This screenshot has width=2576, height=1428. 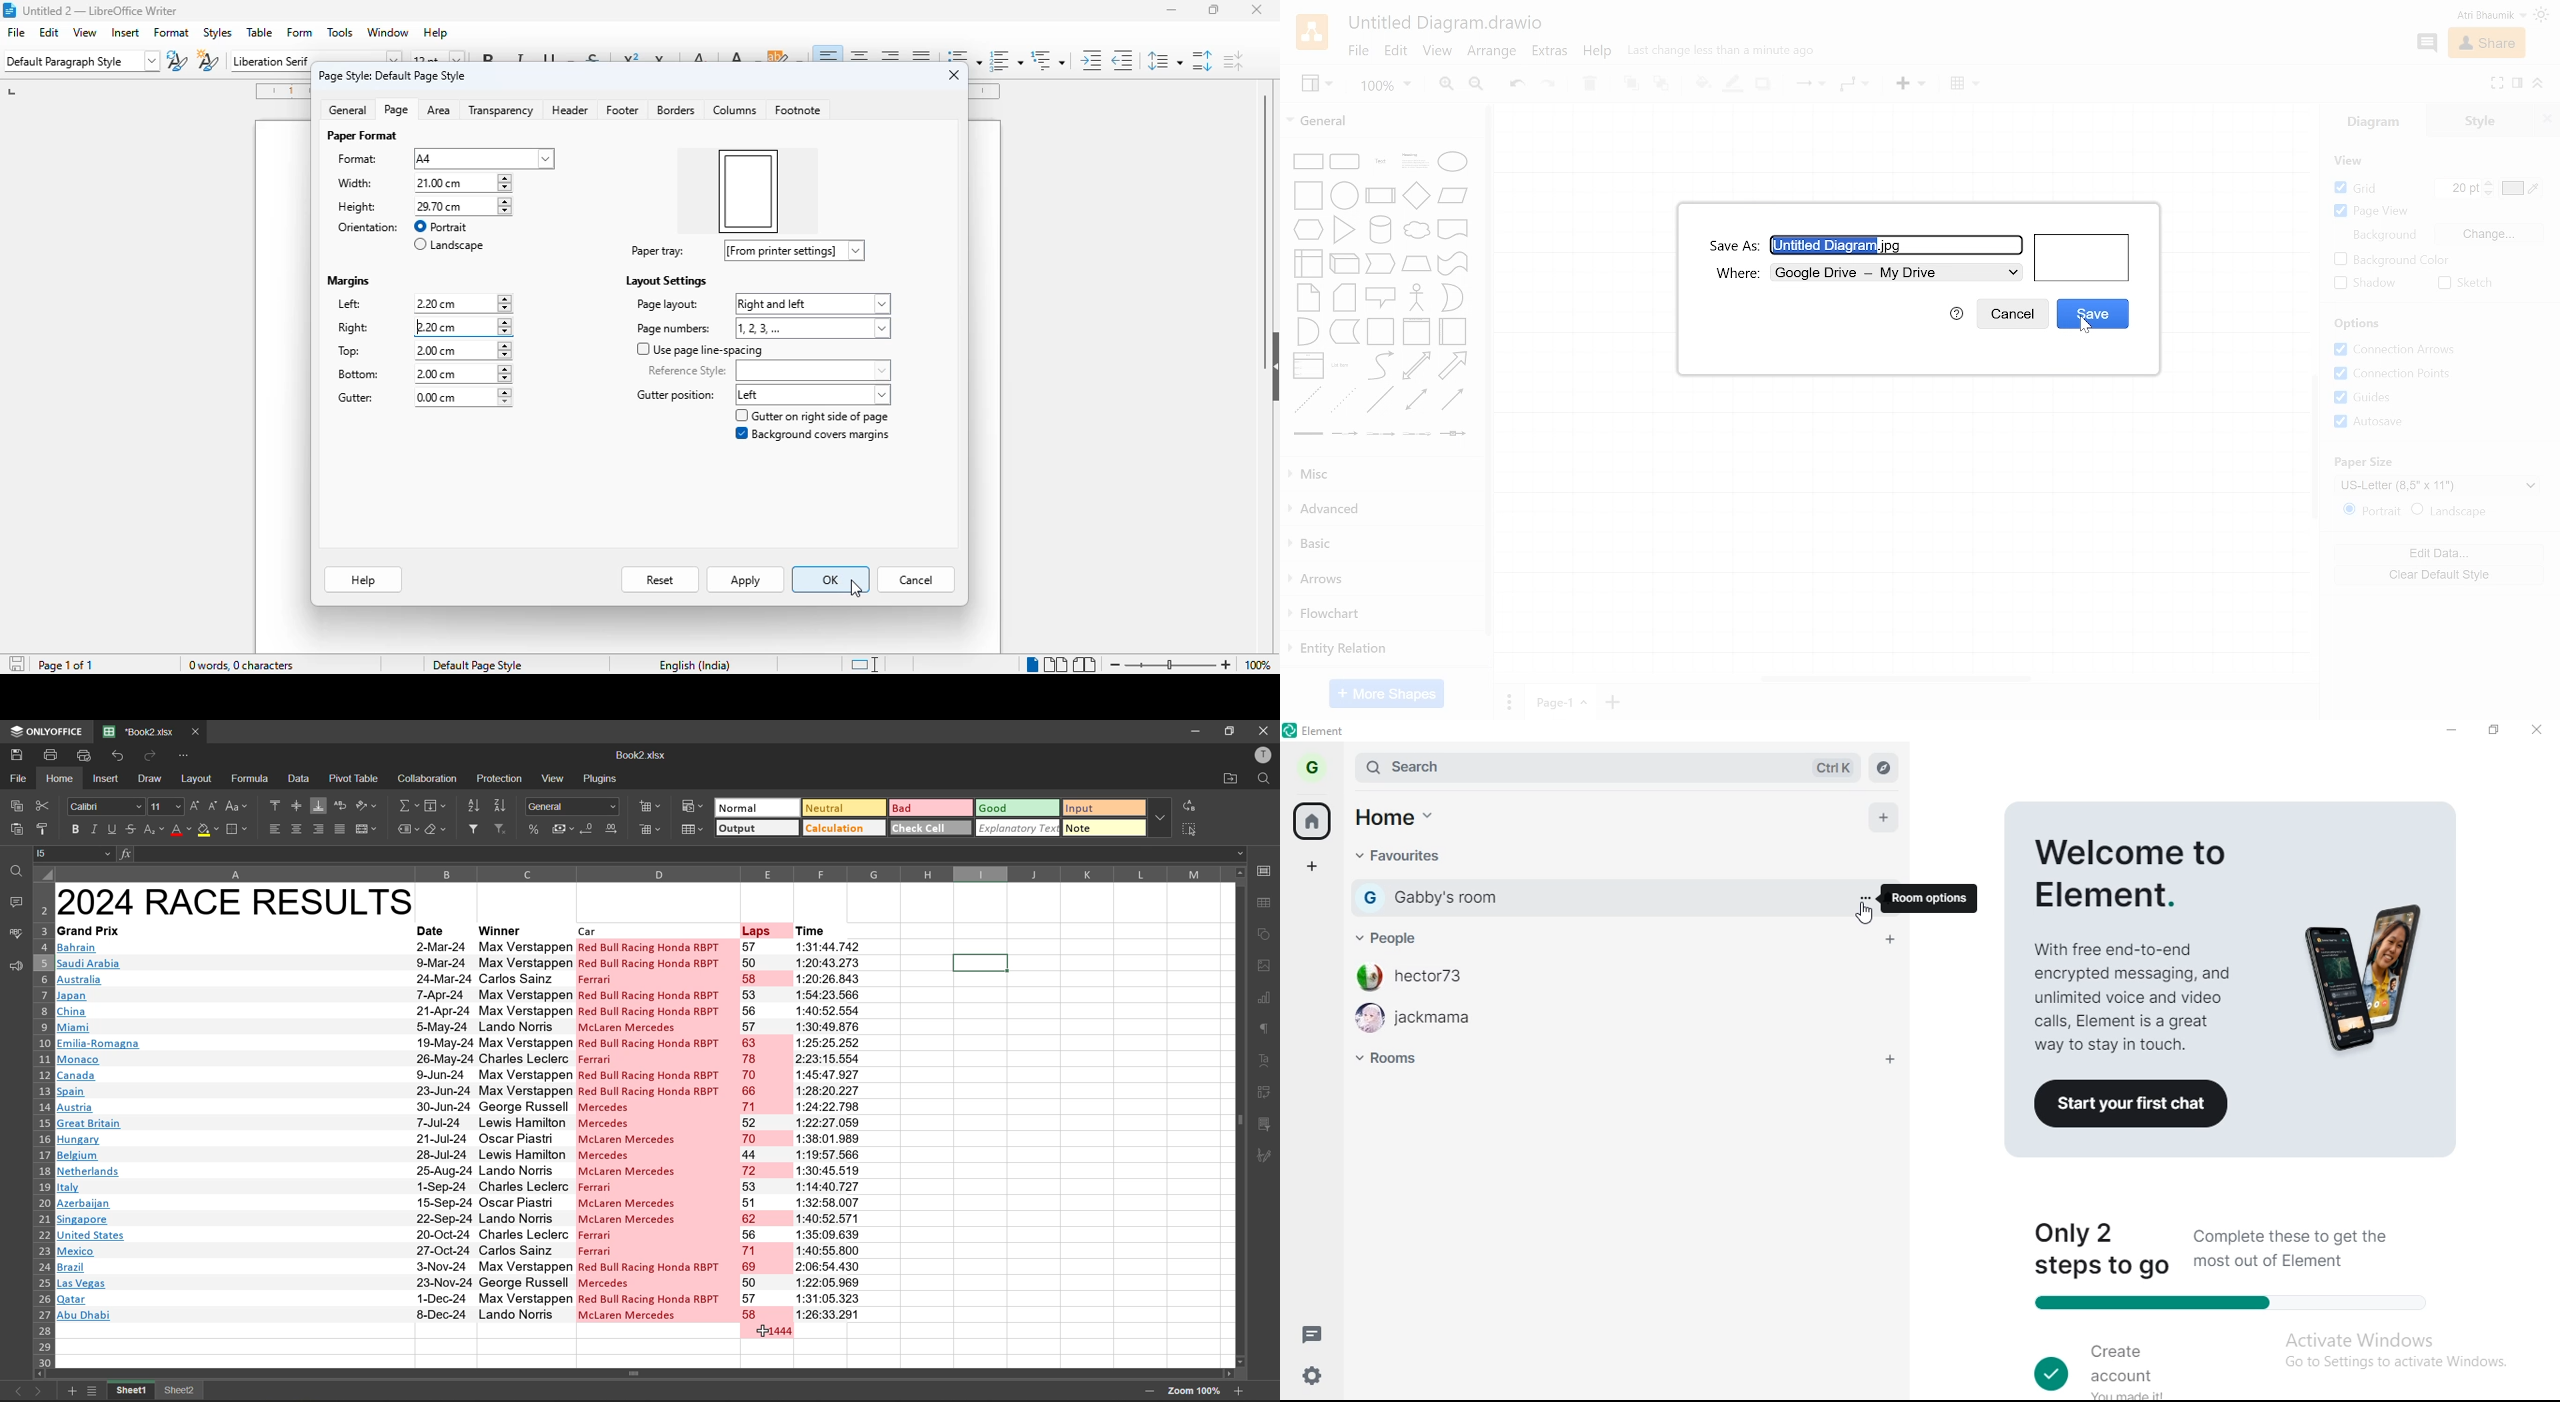 I want to click on 0 words, 0 characters, so click(x=240, y=666).